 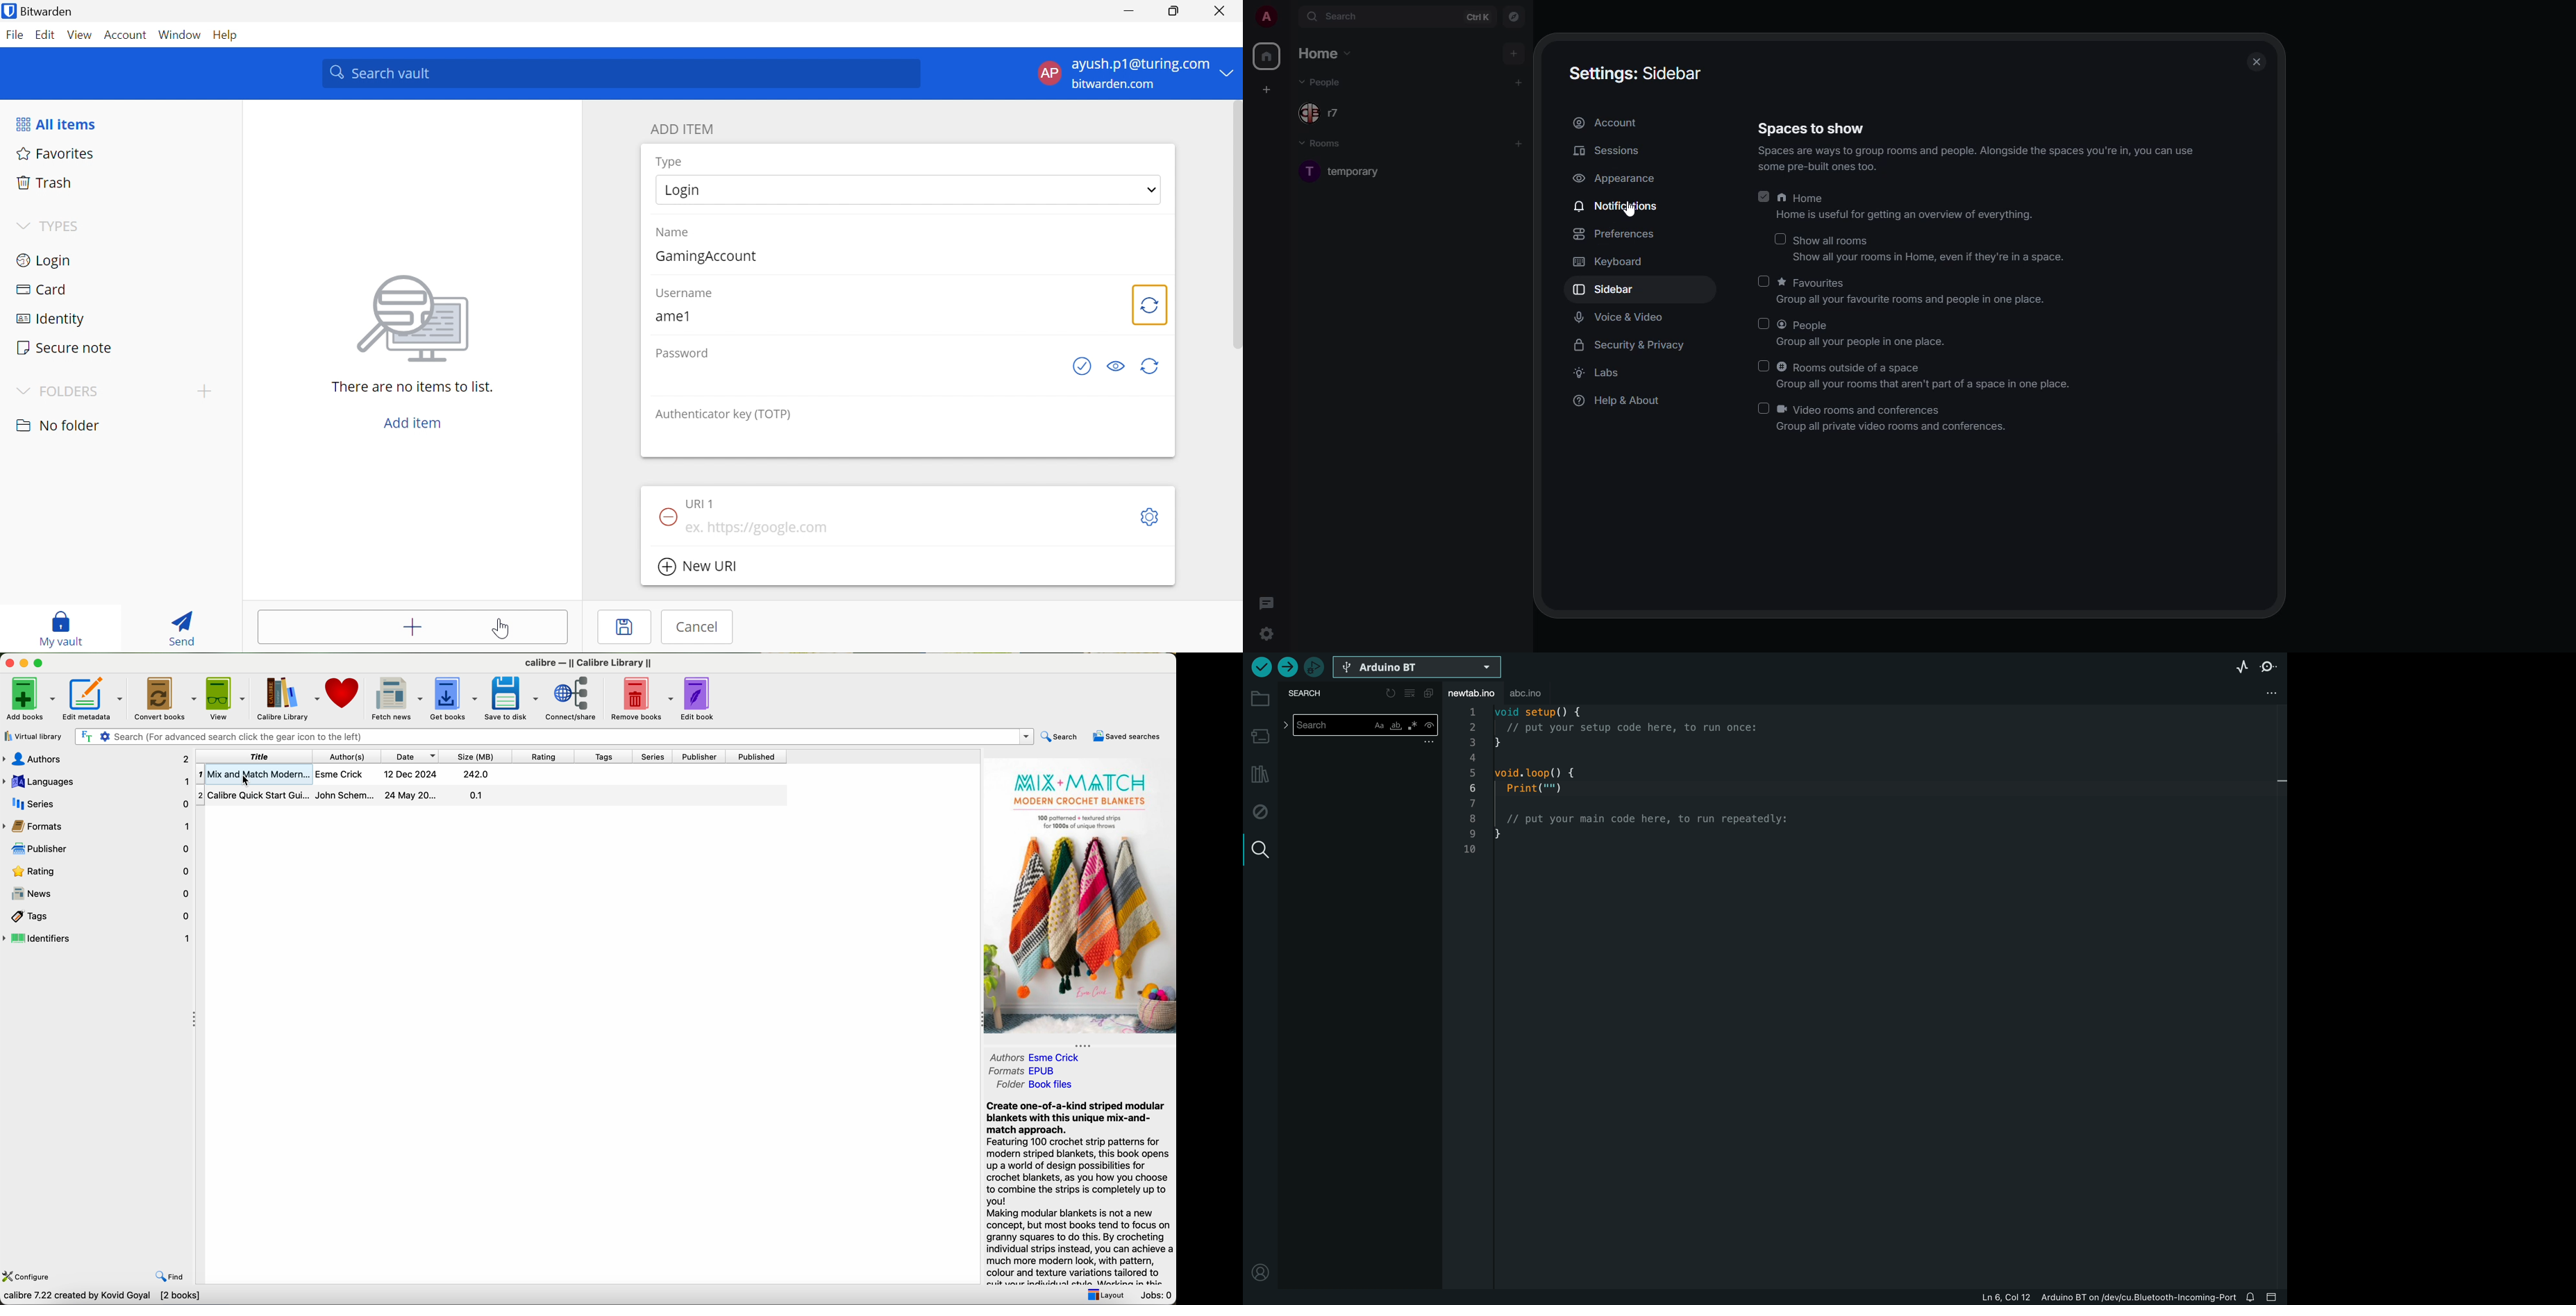 What do you see at coordinates (1520, 140) in the screenshot?
I see `add` at bounding box center [1520, 140].